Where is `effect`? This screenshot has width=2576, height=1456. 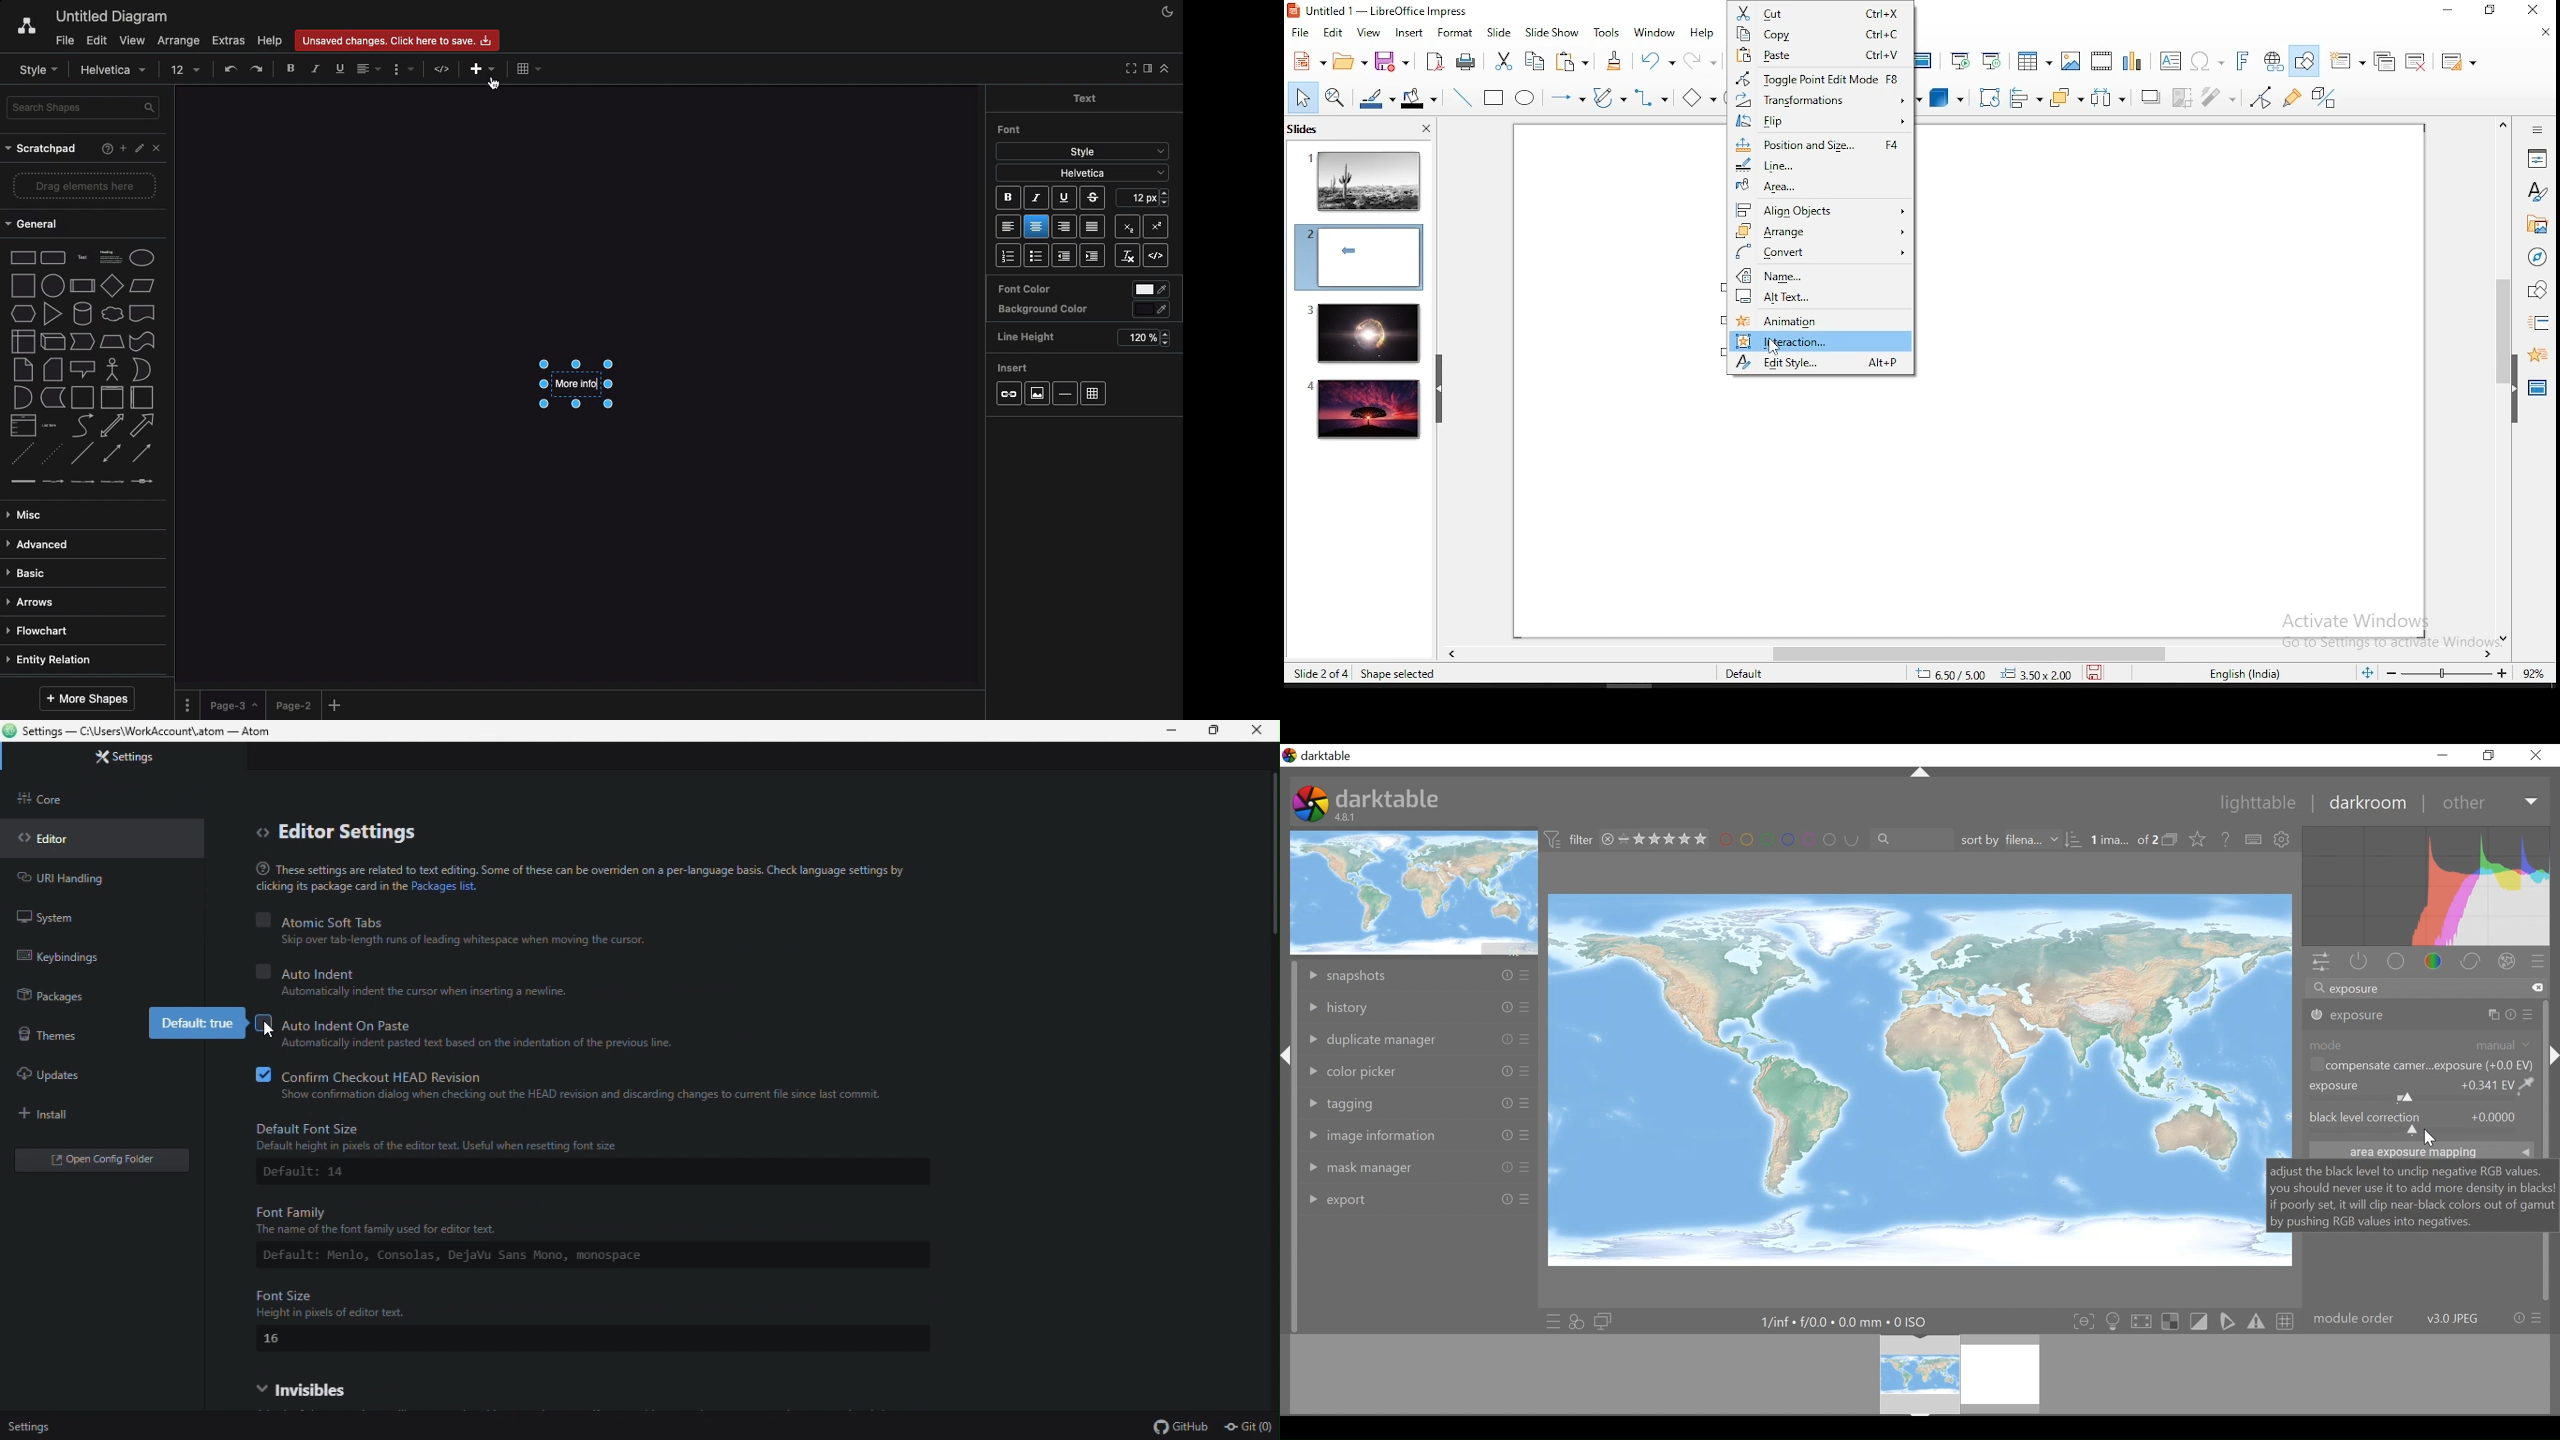
effect is located at coordinates (2507, 960).